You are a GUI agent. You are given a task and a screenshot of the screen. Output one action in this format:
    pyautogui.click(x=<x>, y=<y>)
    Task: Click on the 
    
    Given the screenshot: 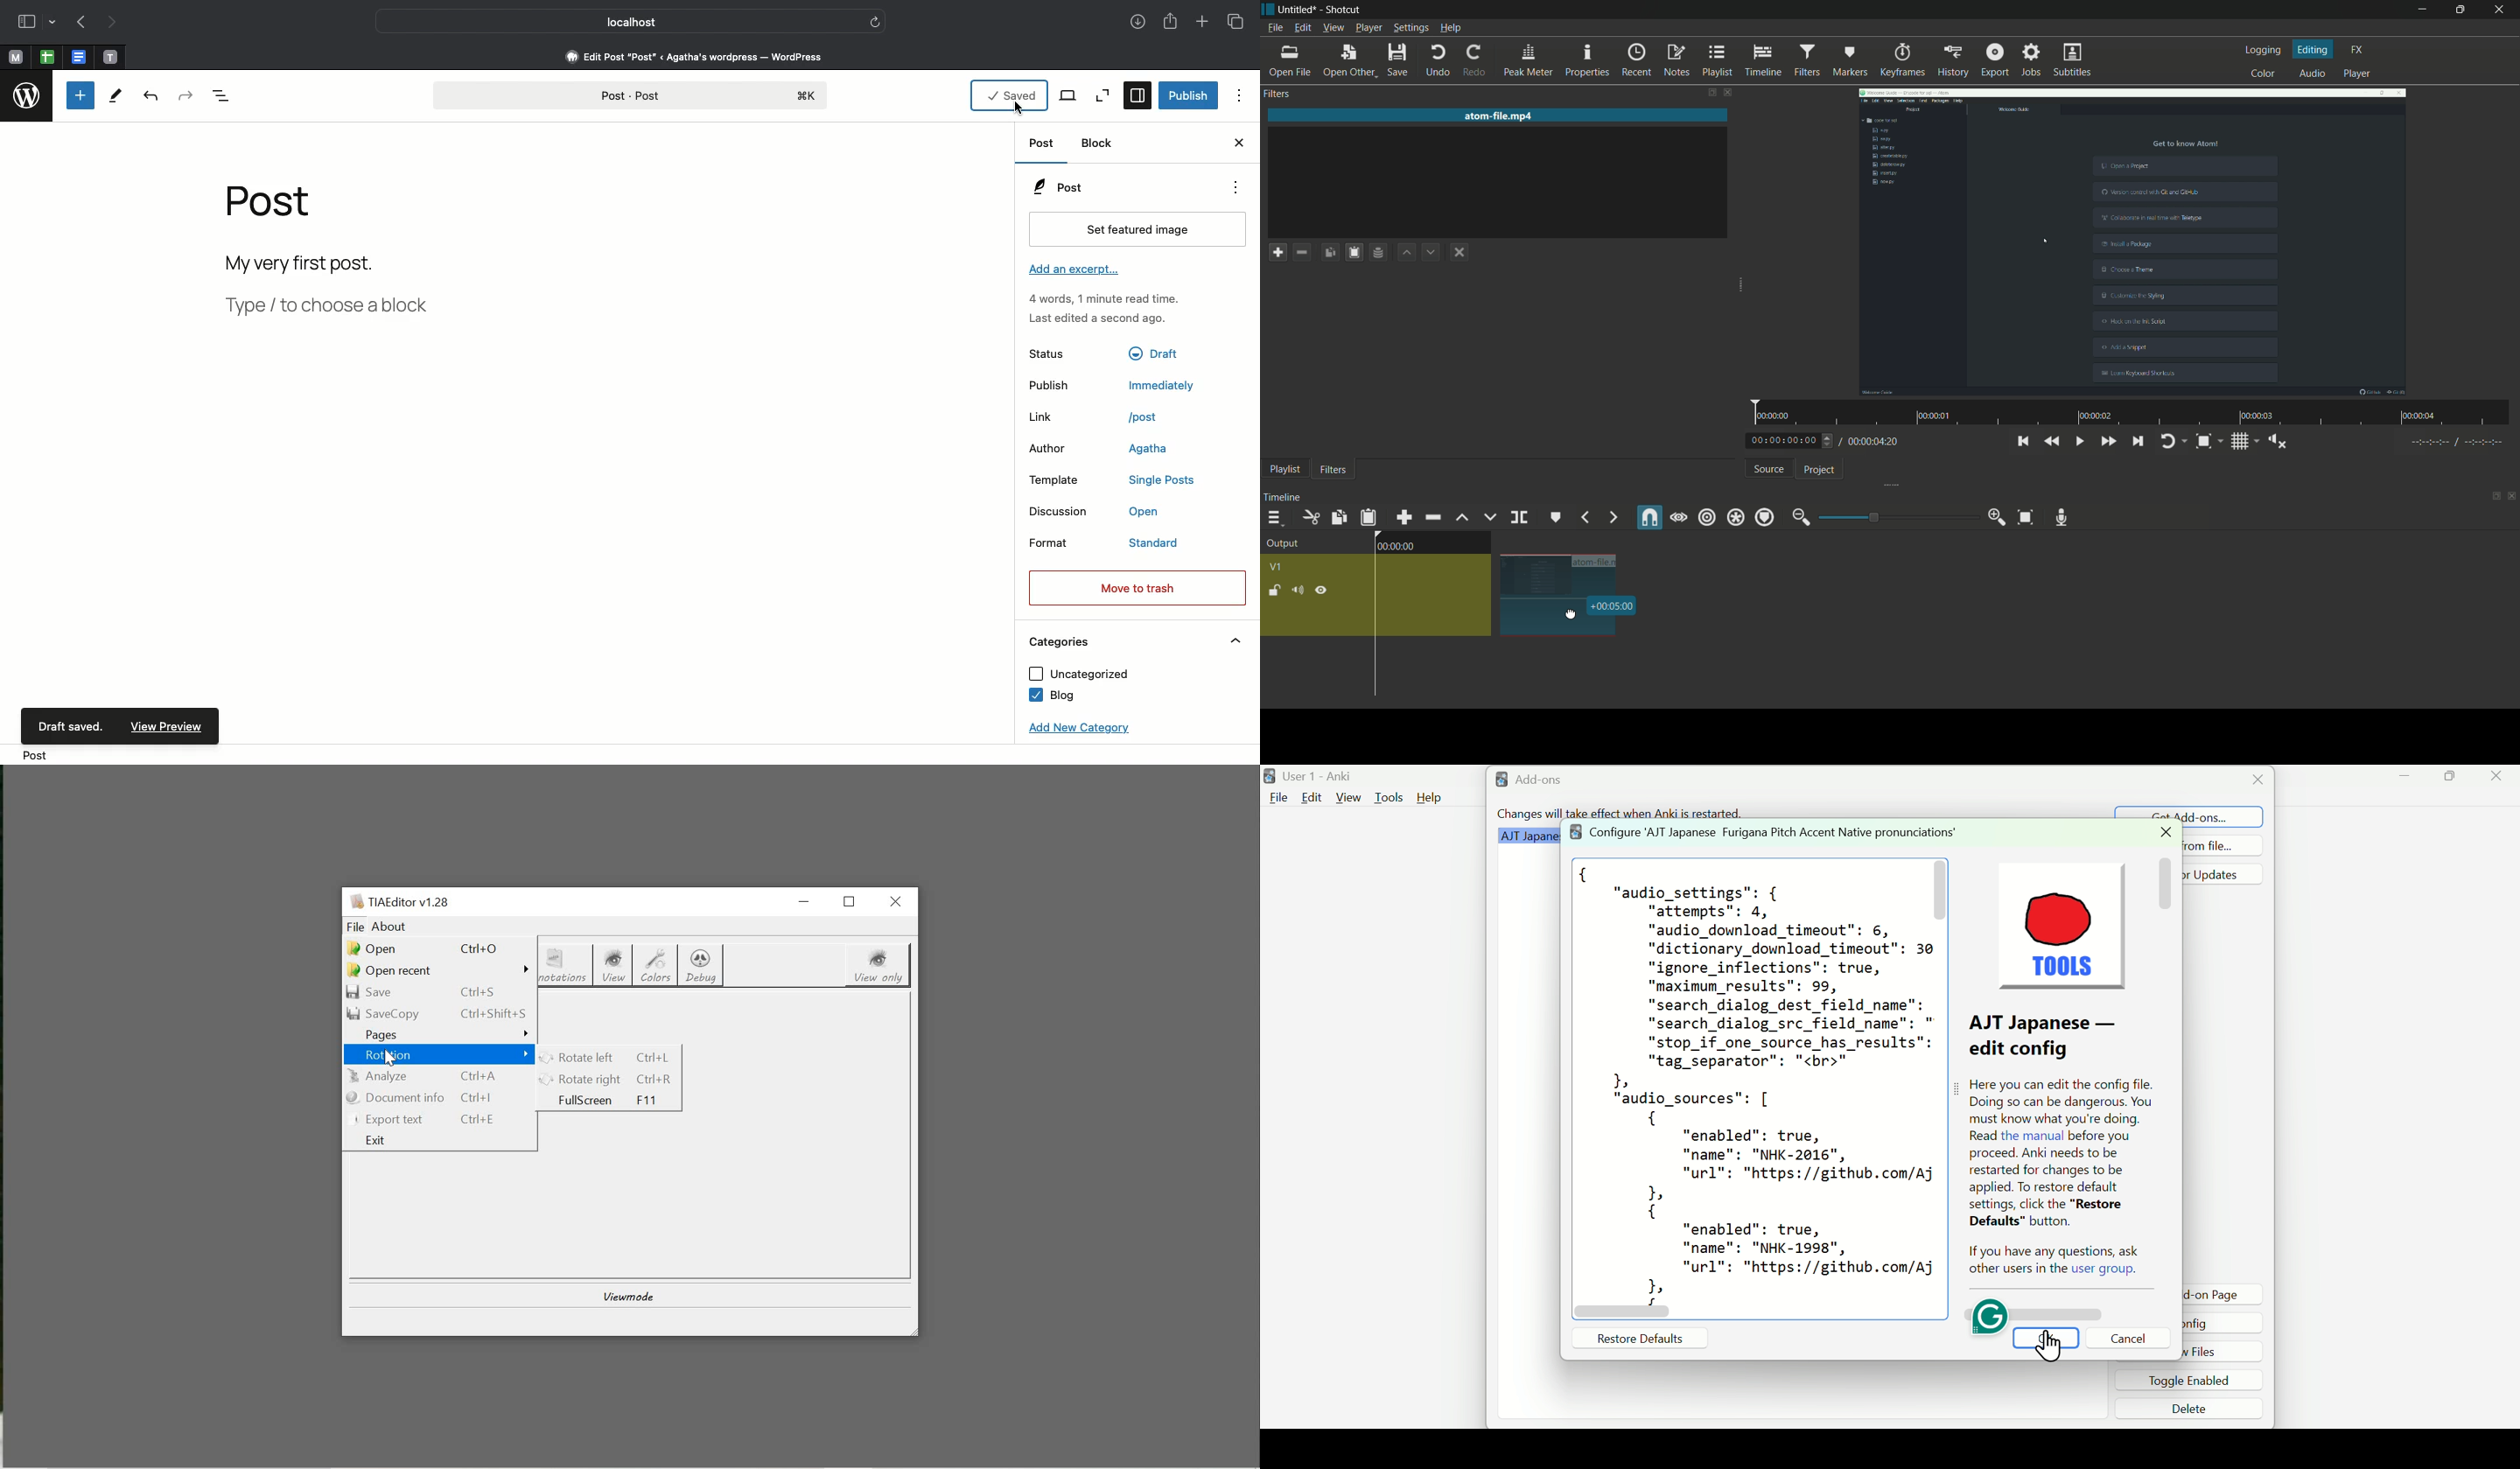 What is the action you would take?
    pyautogui.click(x=1159, y=351)
    